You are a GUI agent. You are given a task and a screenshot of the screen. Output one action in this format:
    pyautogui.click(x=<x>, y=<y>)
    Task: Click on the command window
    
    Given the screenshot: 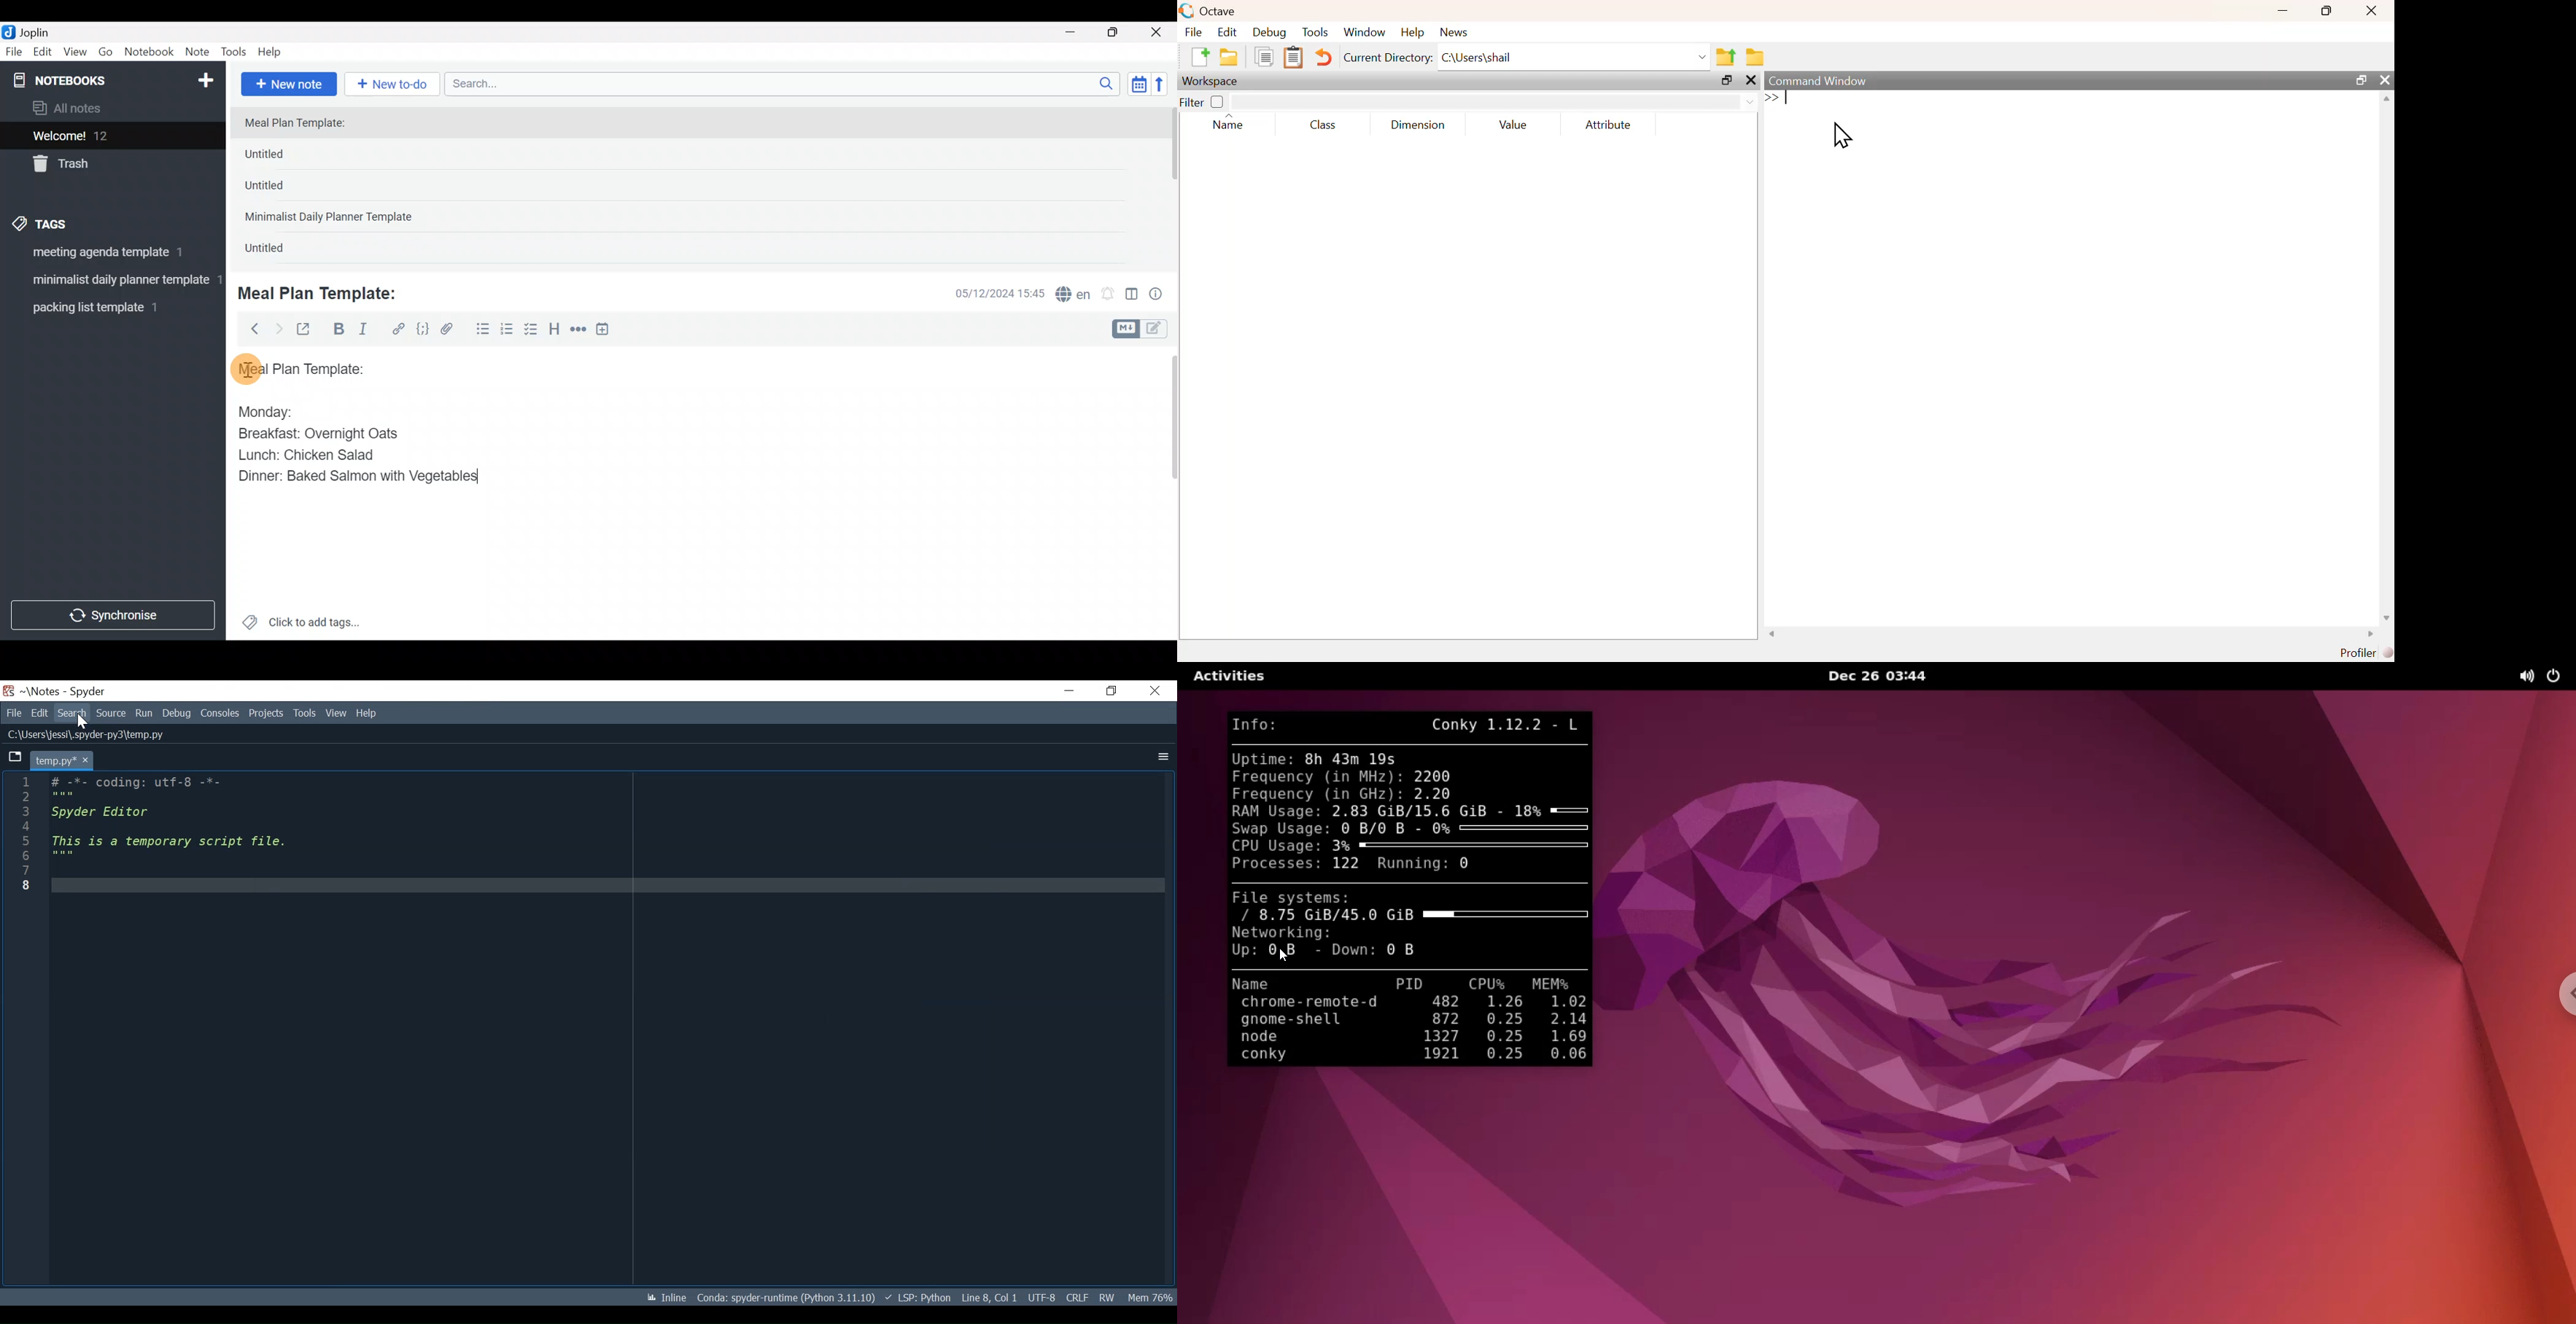 What is the action you would take?
    pyautogui.click(x=1823, y=80)
    